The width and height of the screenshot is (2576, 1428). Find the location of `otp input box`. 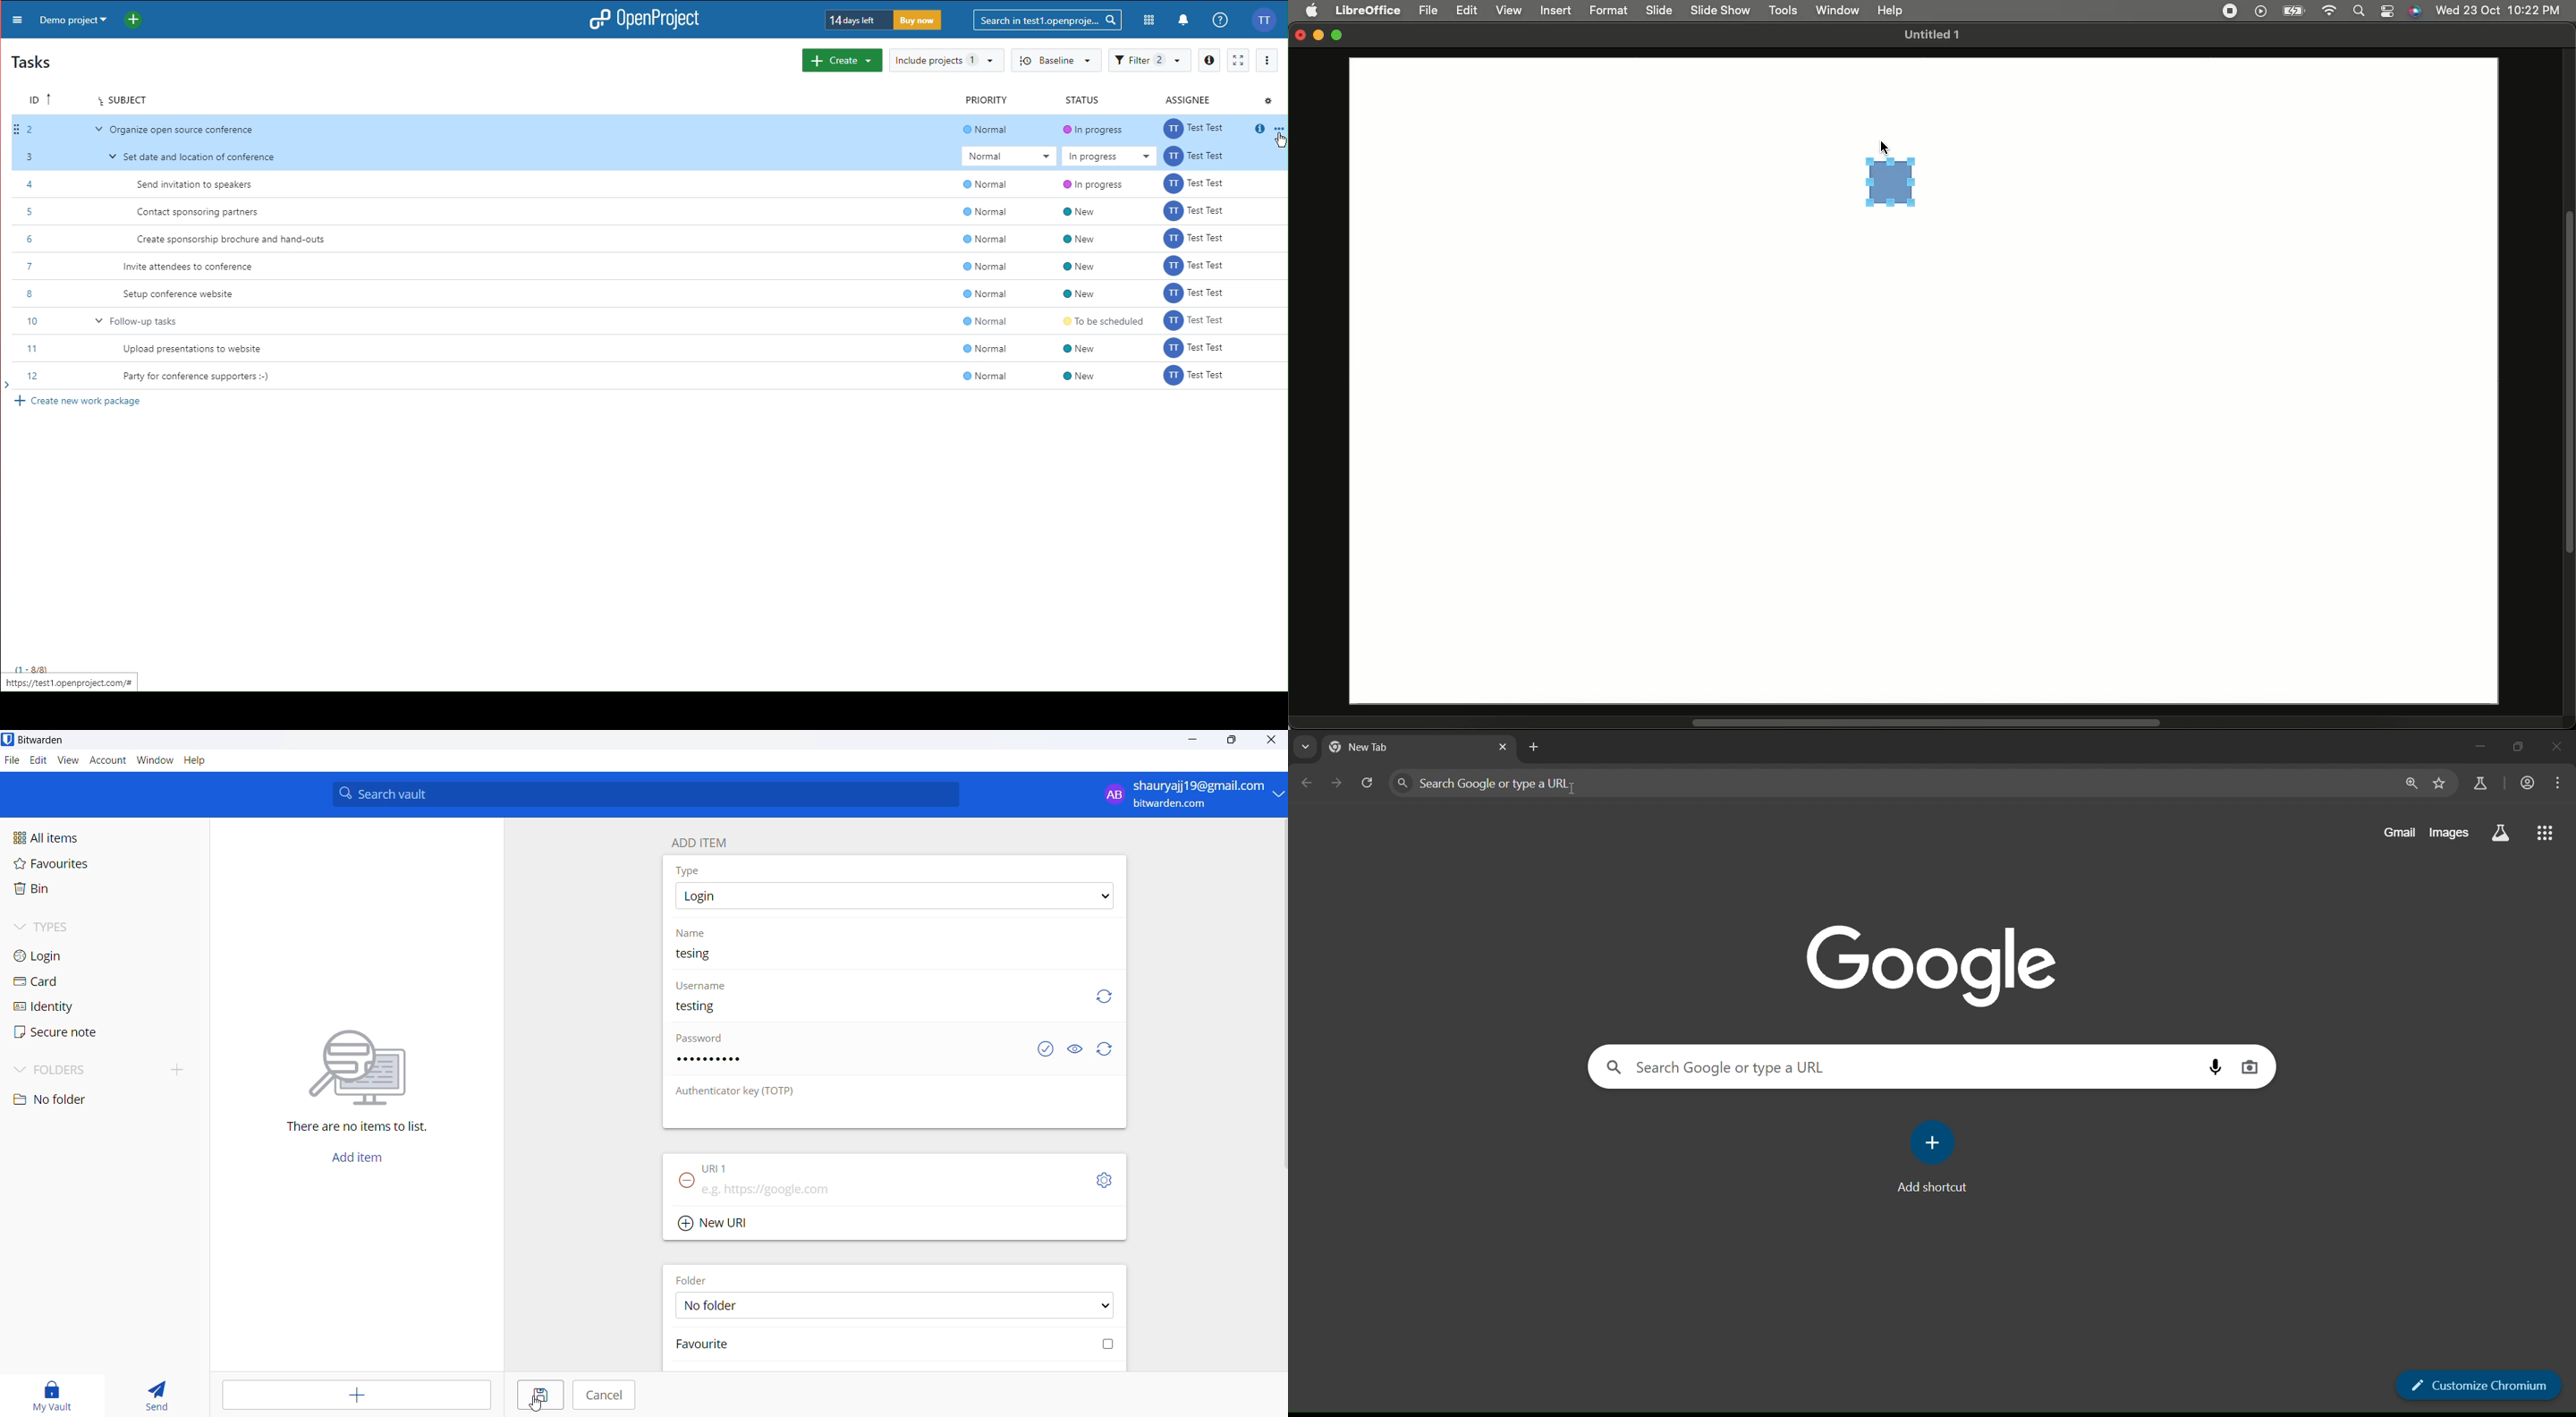

otp input box is located at coordinates (890, 1115).